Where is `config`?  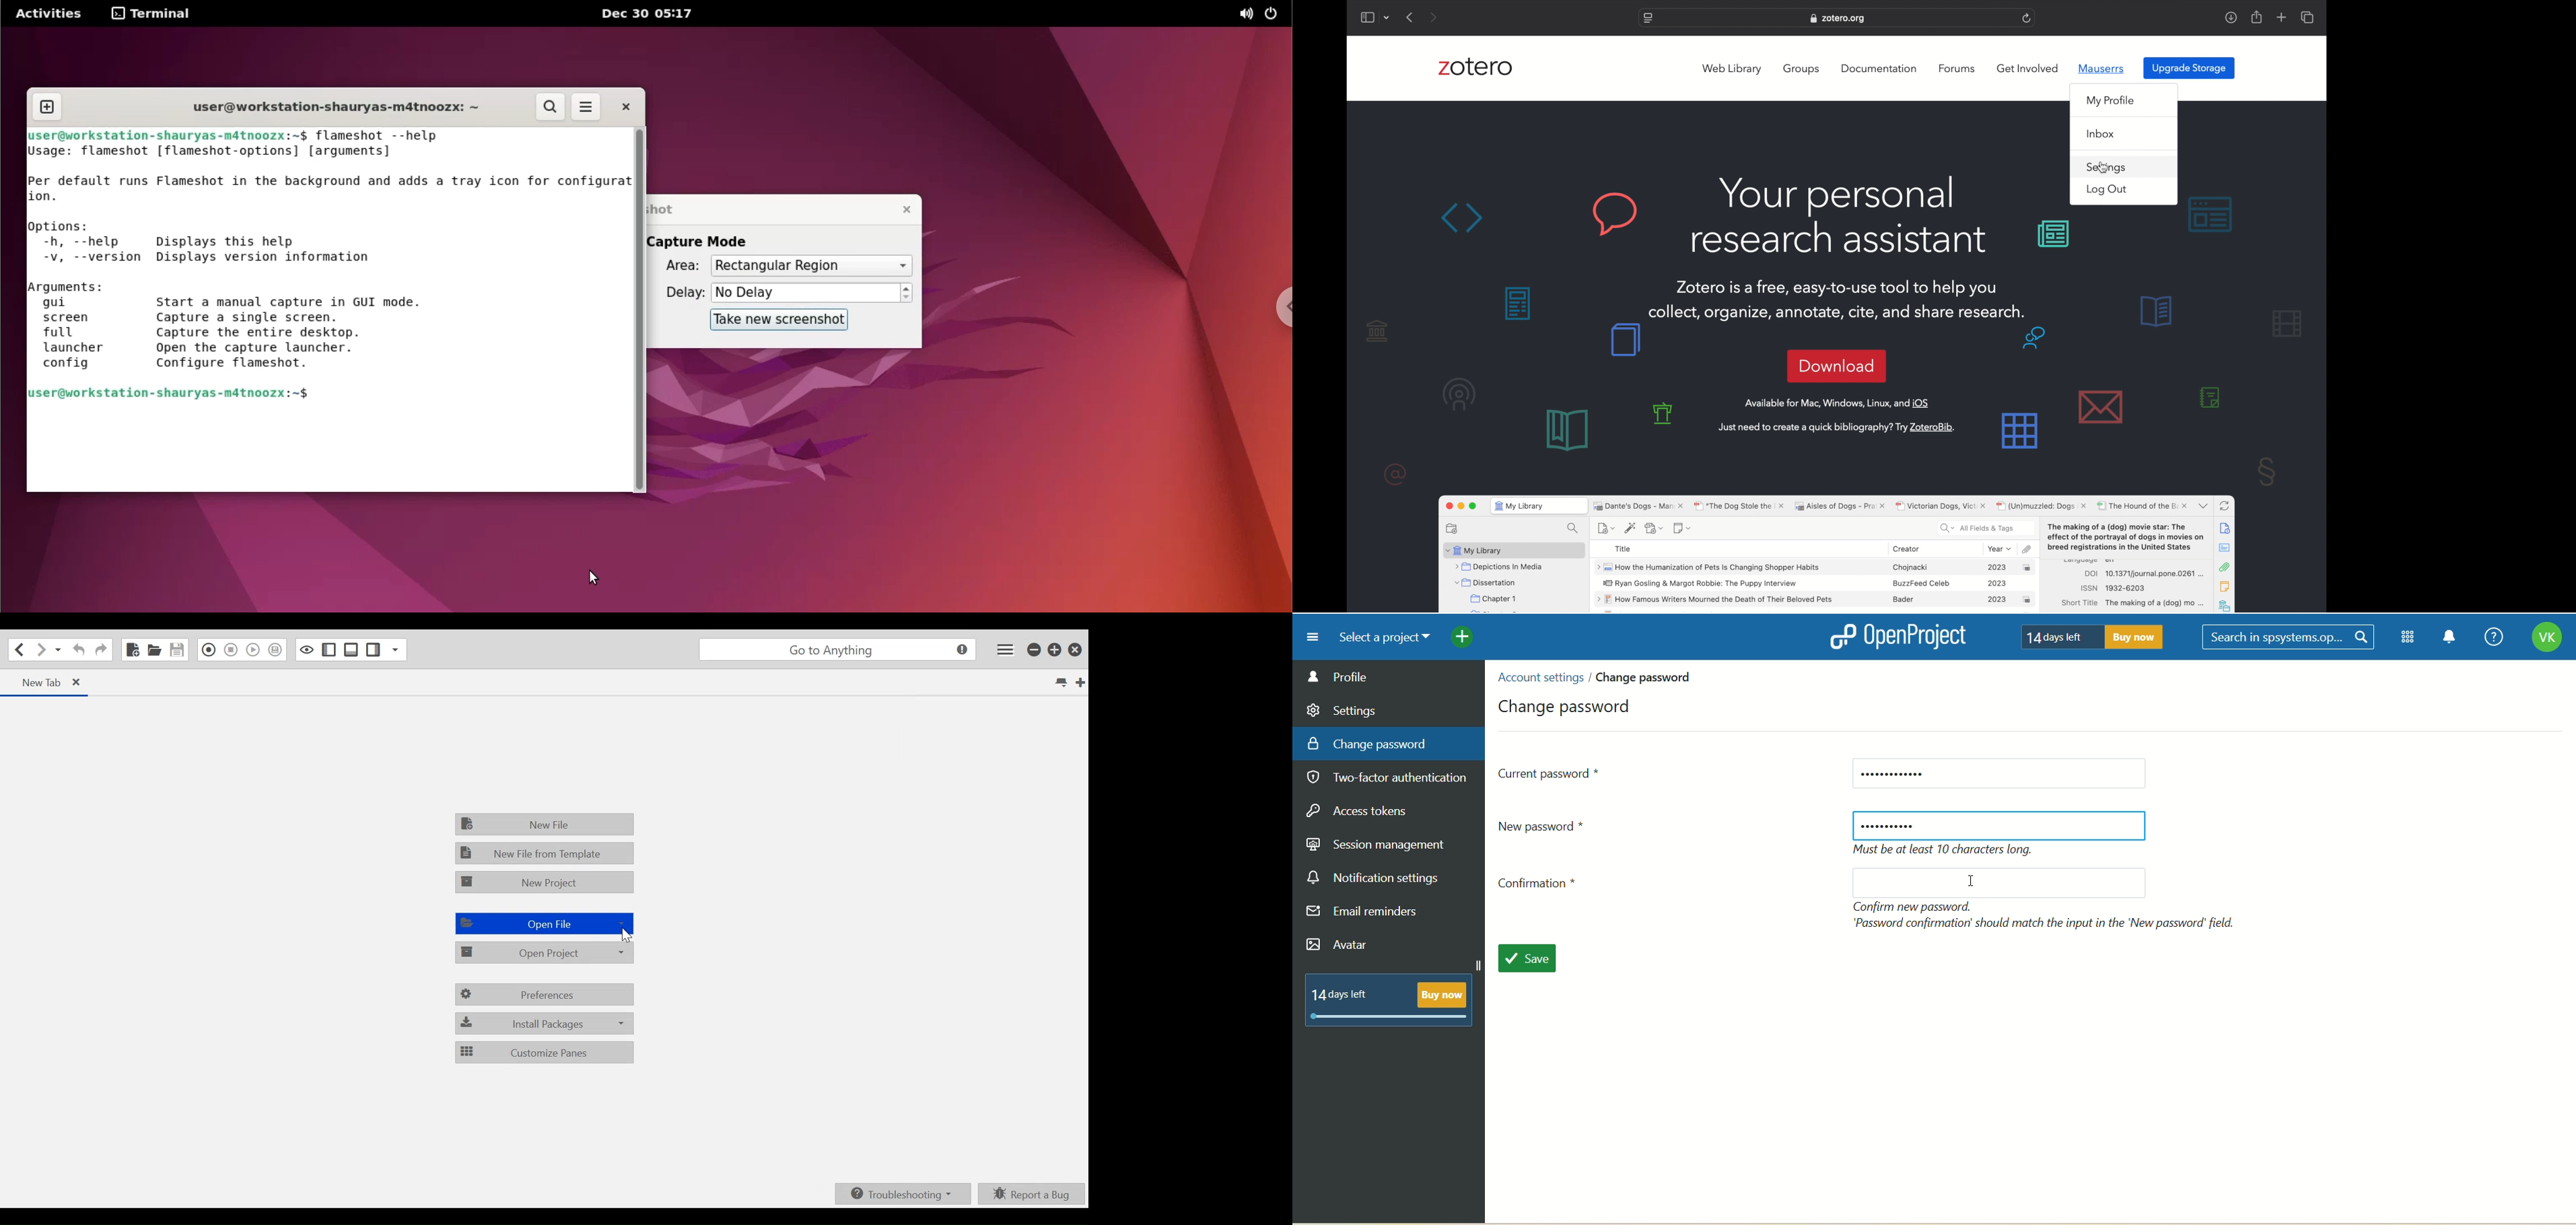 config is located at coordinates (67, 365).